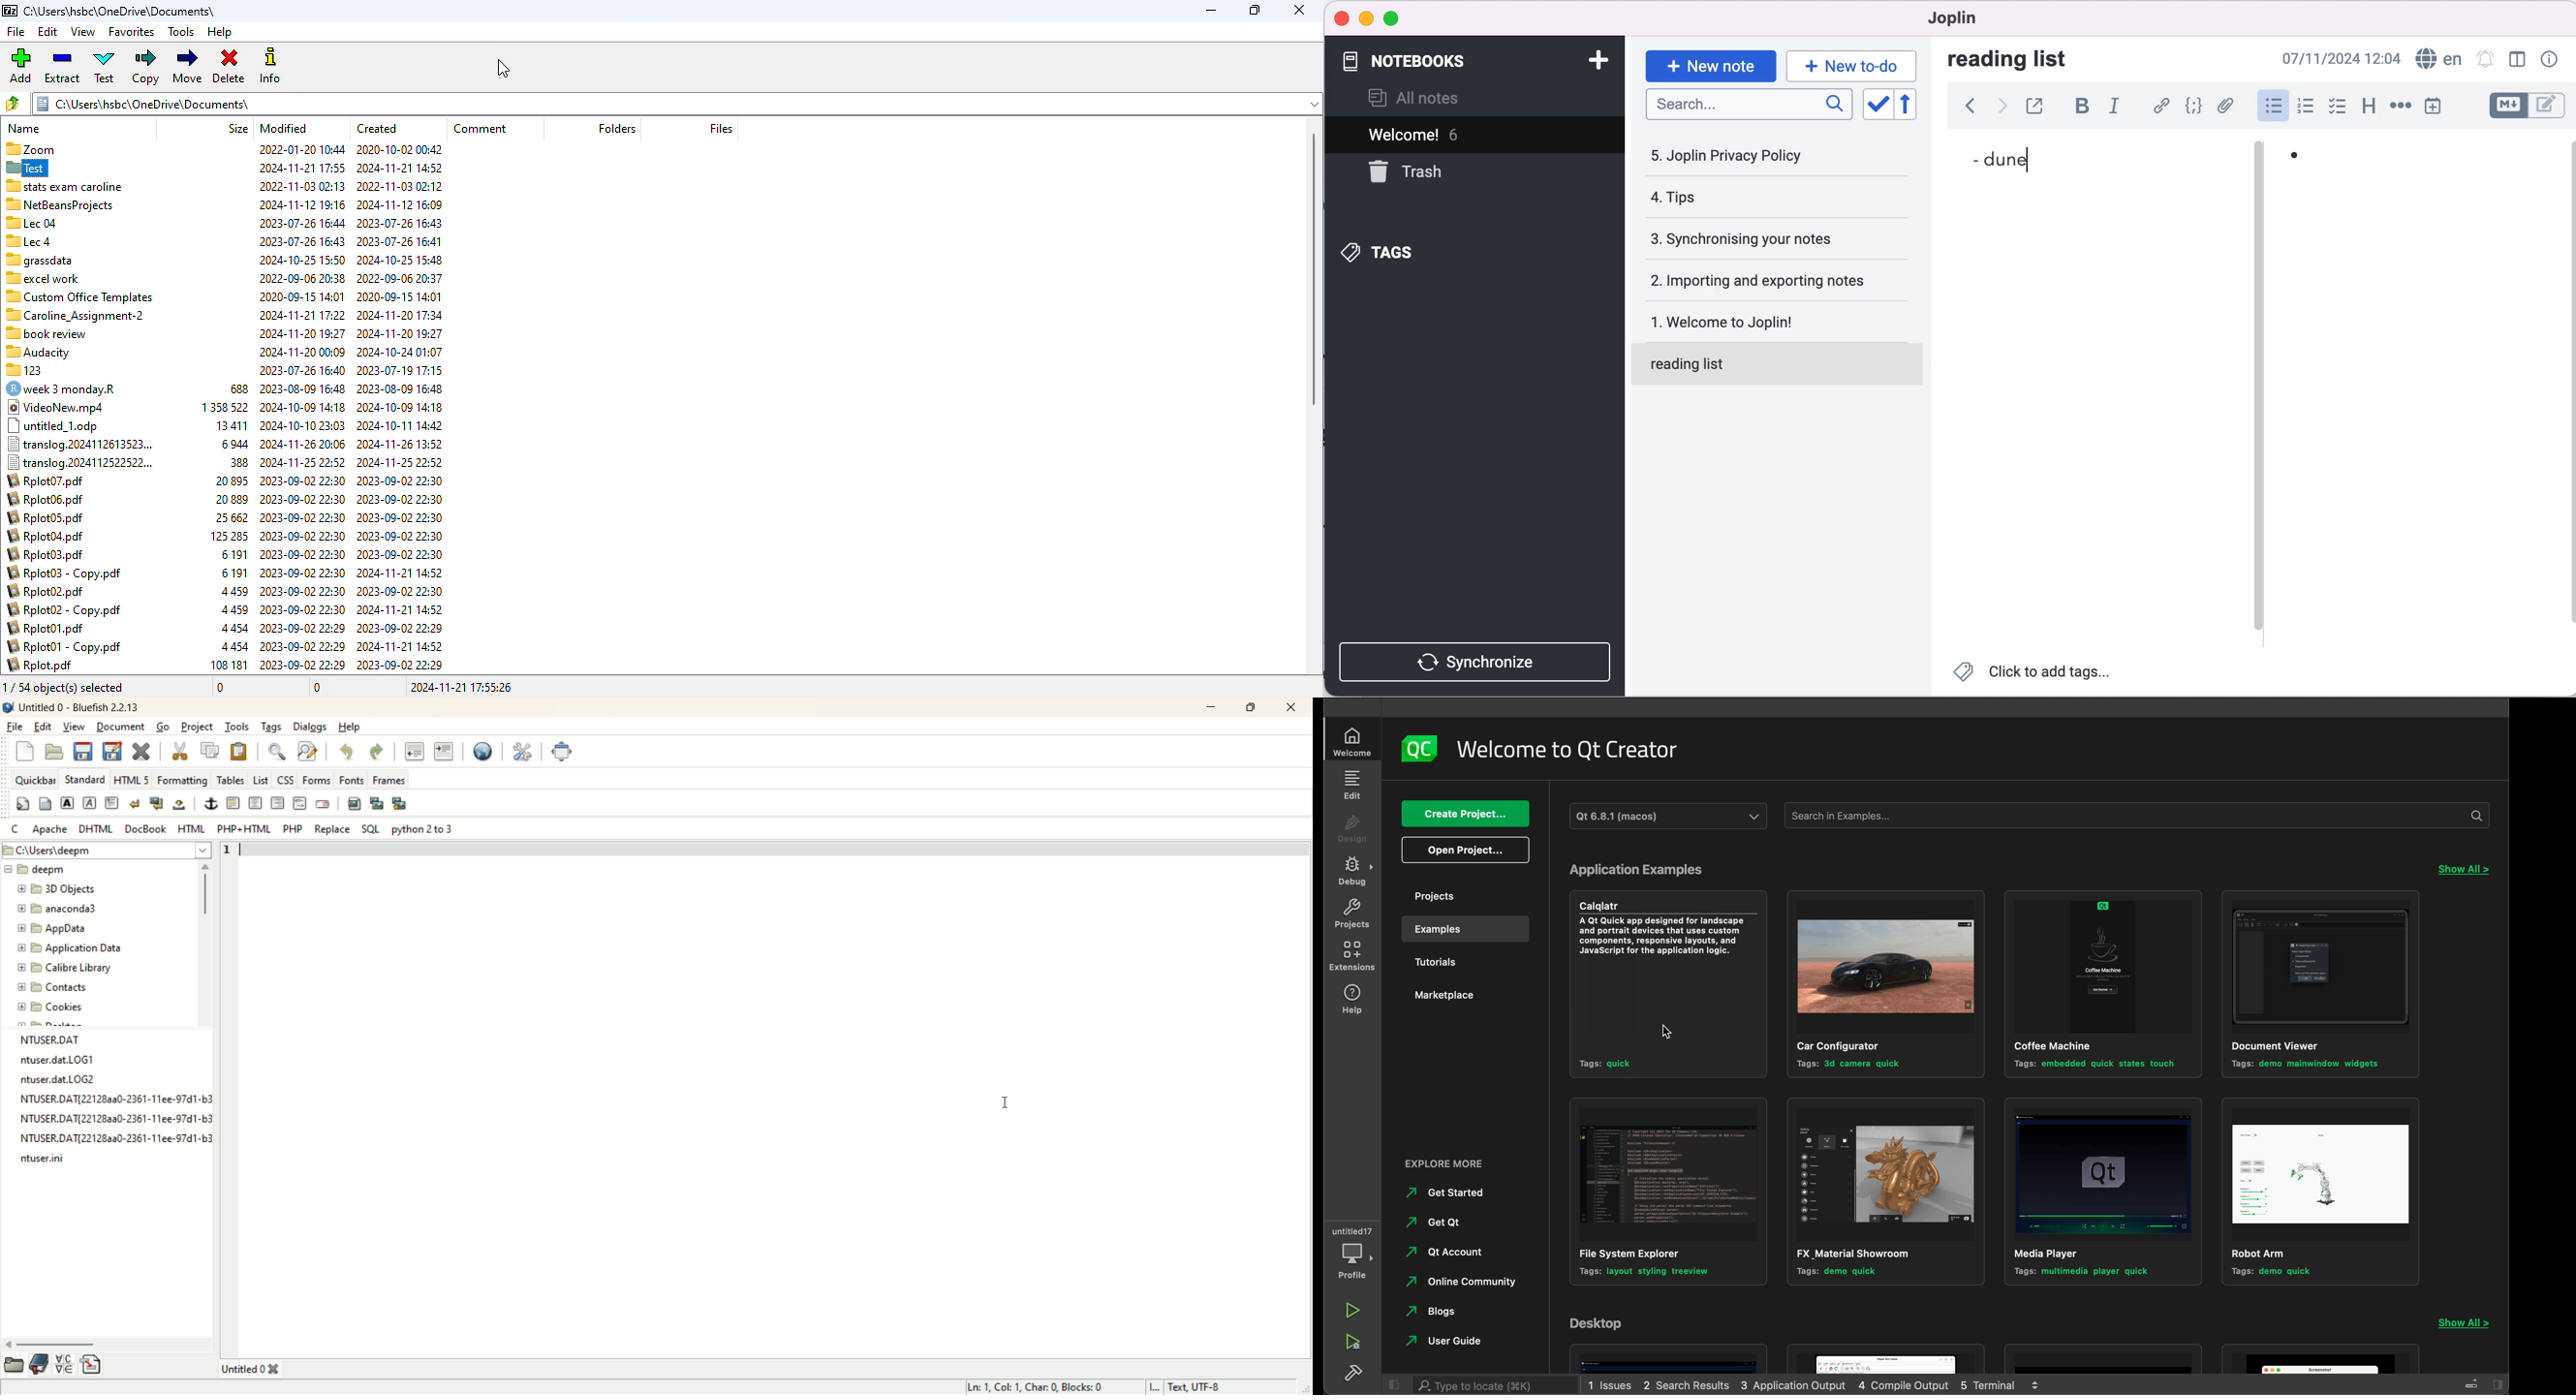 The height and width of the screenshot is (1400, 2576). I want to click on Rplot02.pdf, so click(45, 590).